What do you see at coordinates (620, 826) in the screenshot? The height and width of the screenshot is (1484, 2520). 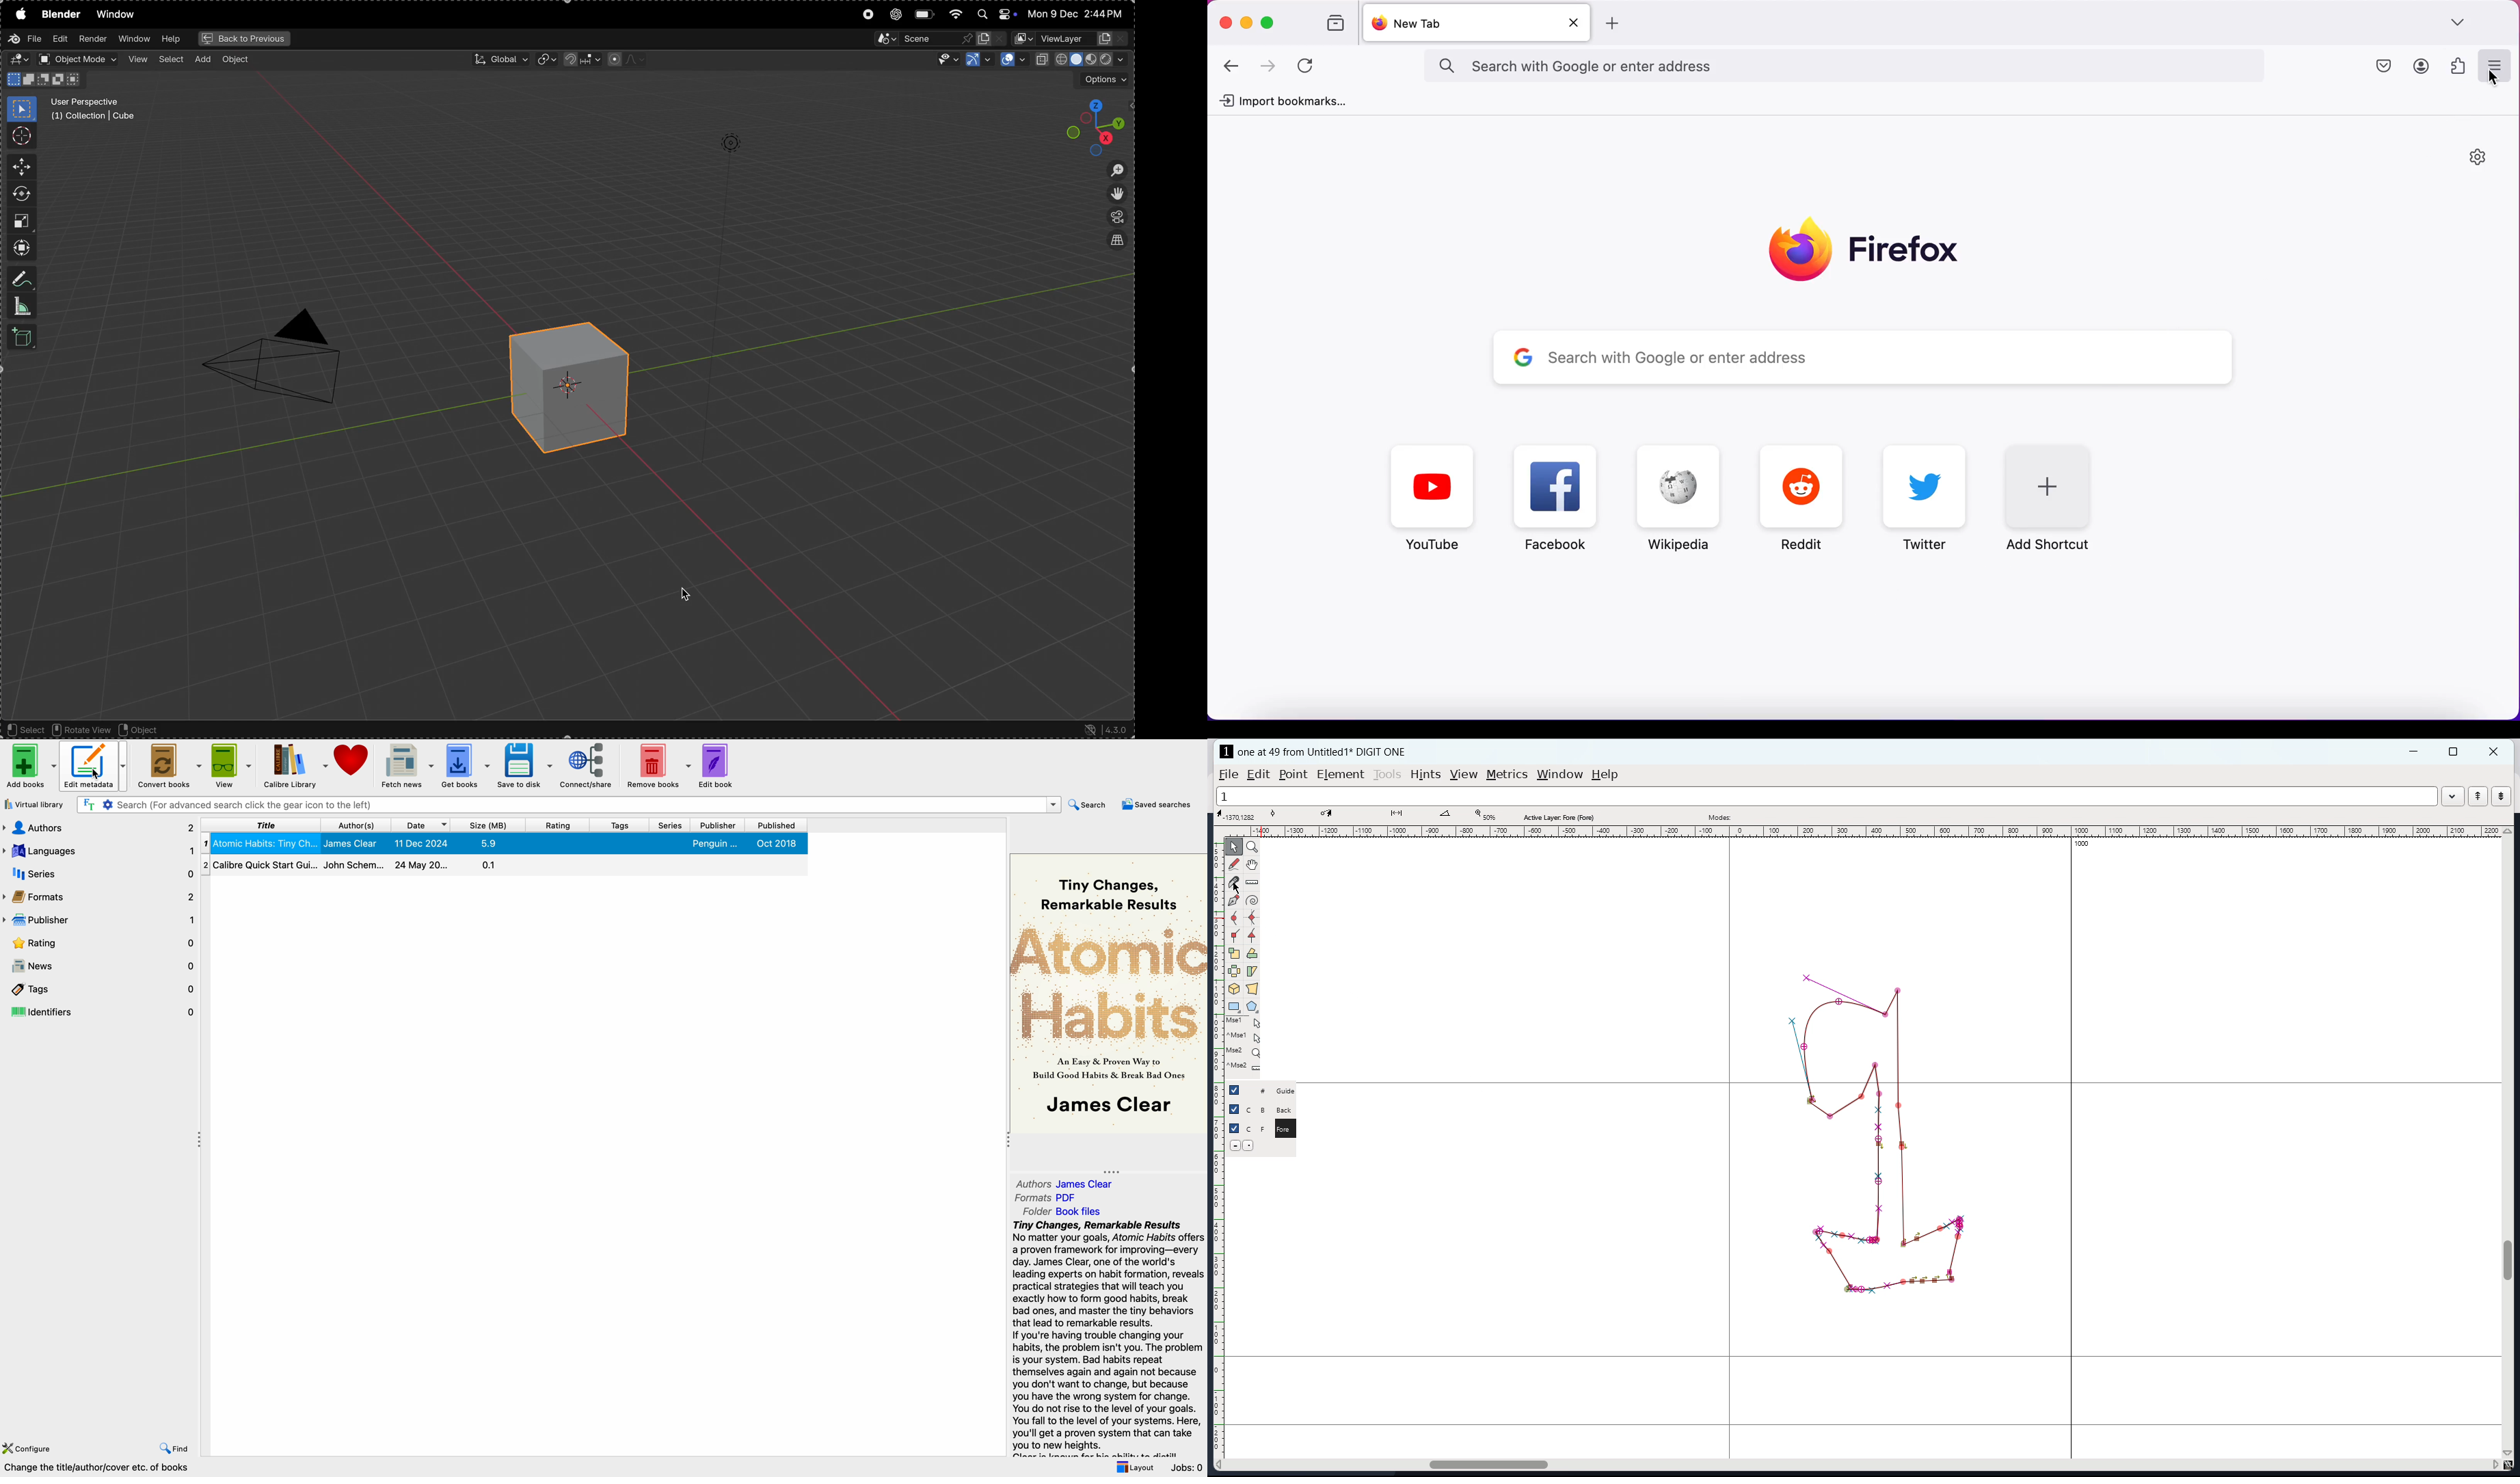 I see `tags` at bounding box center [620, 826].